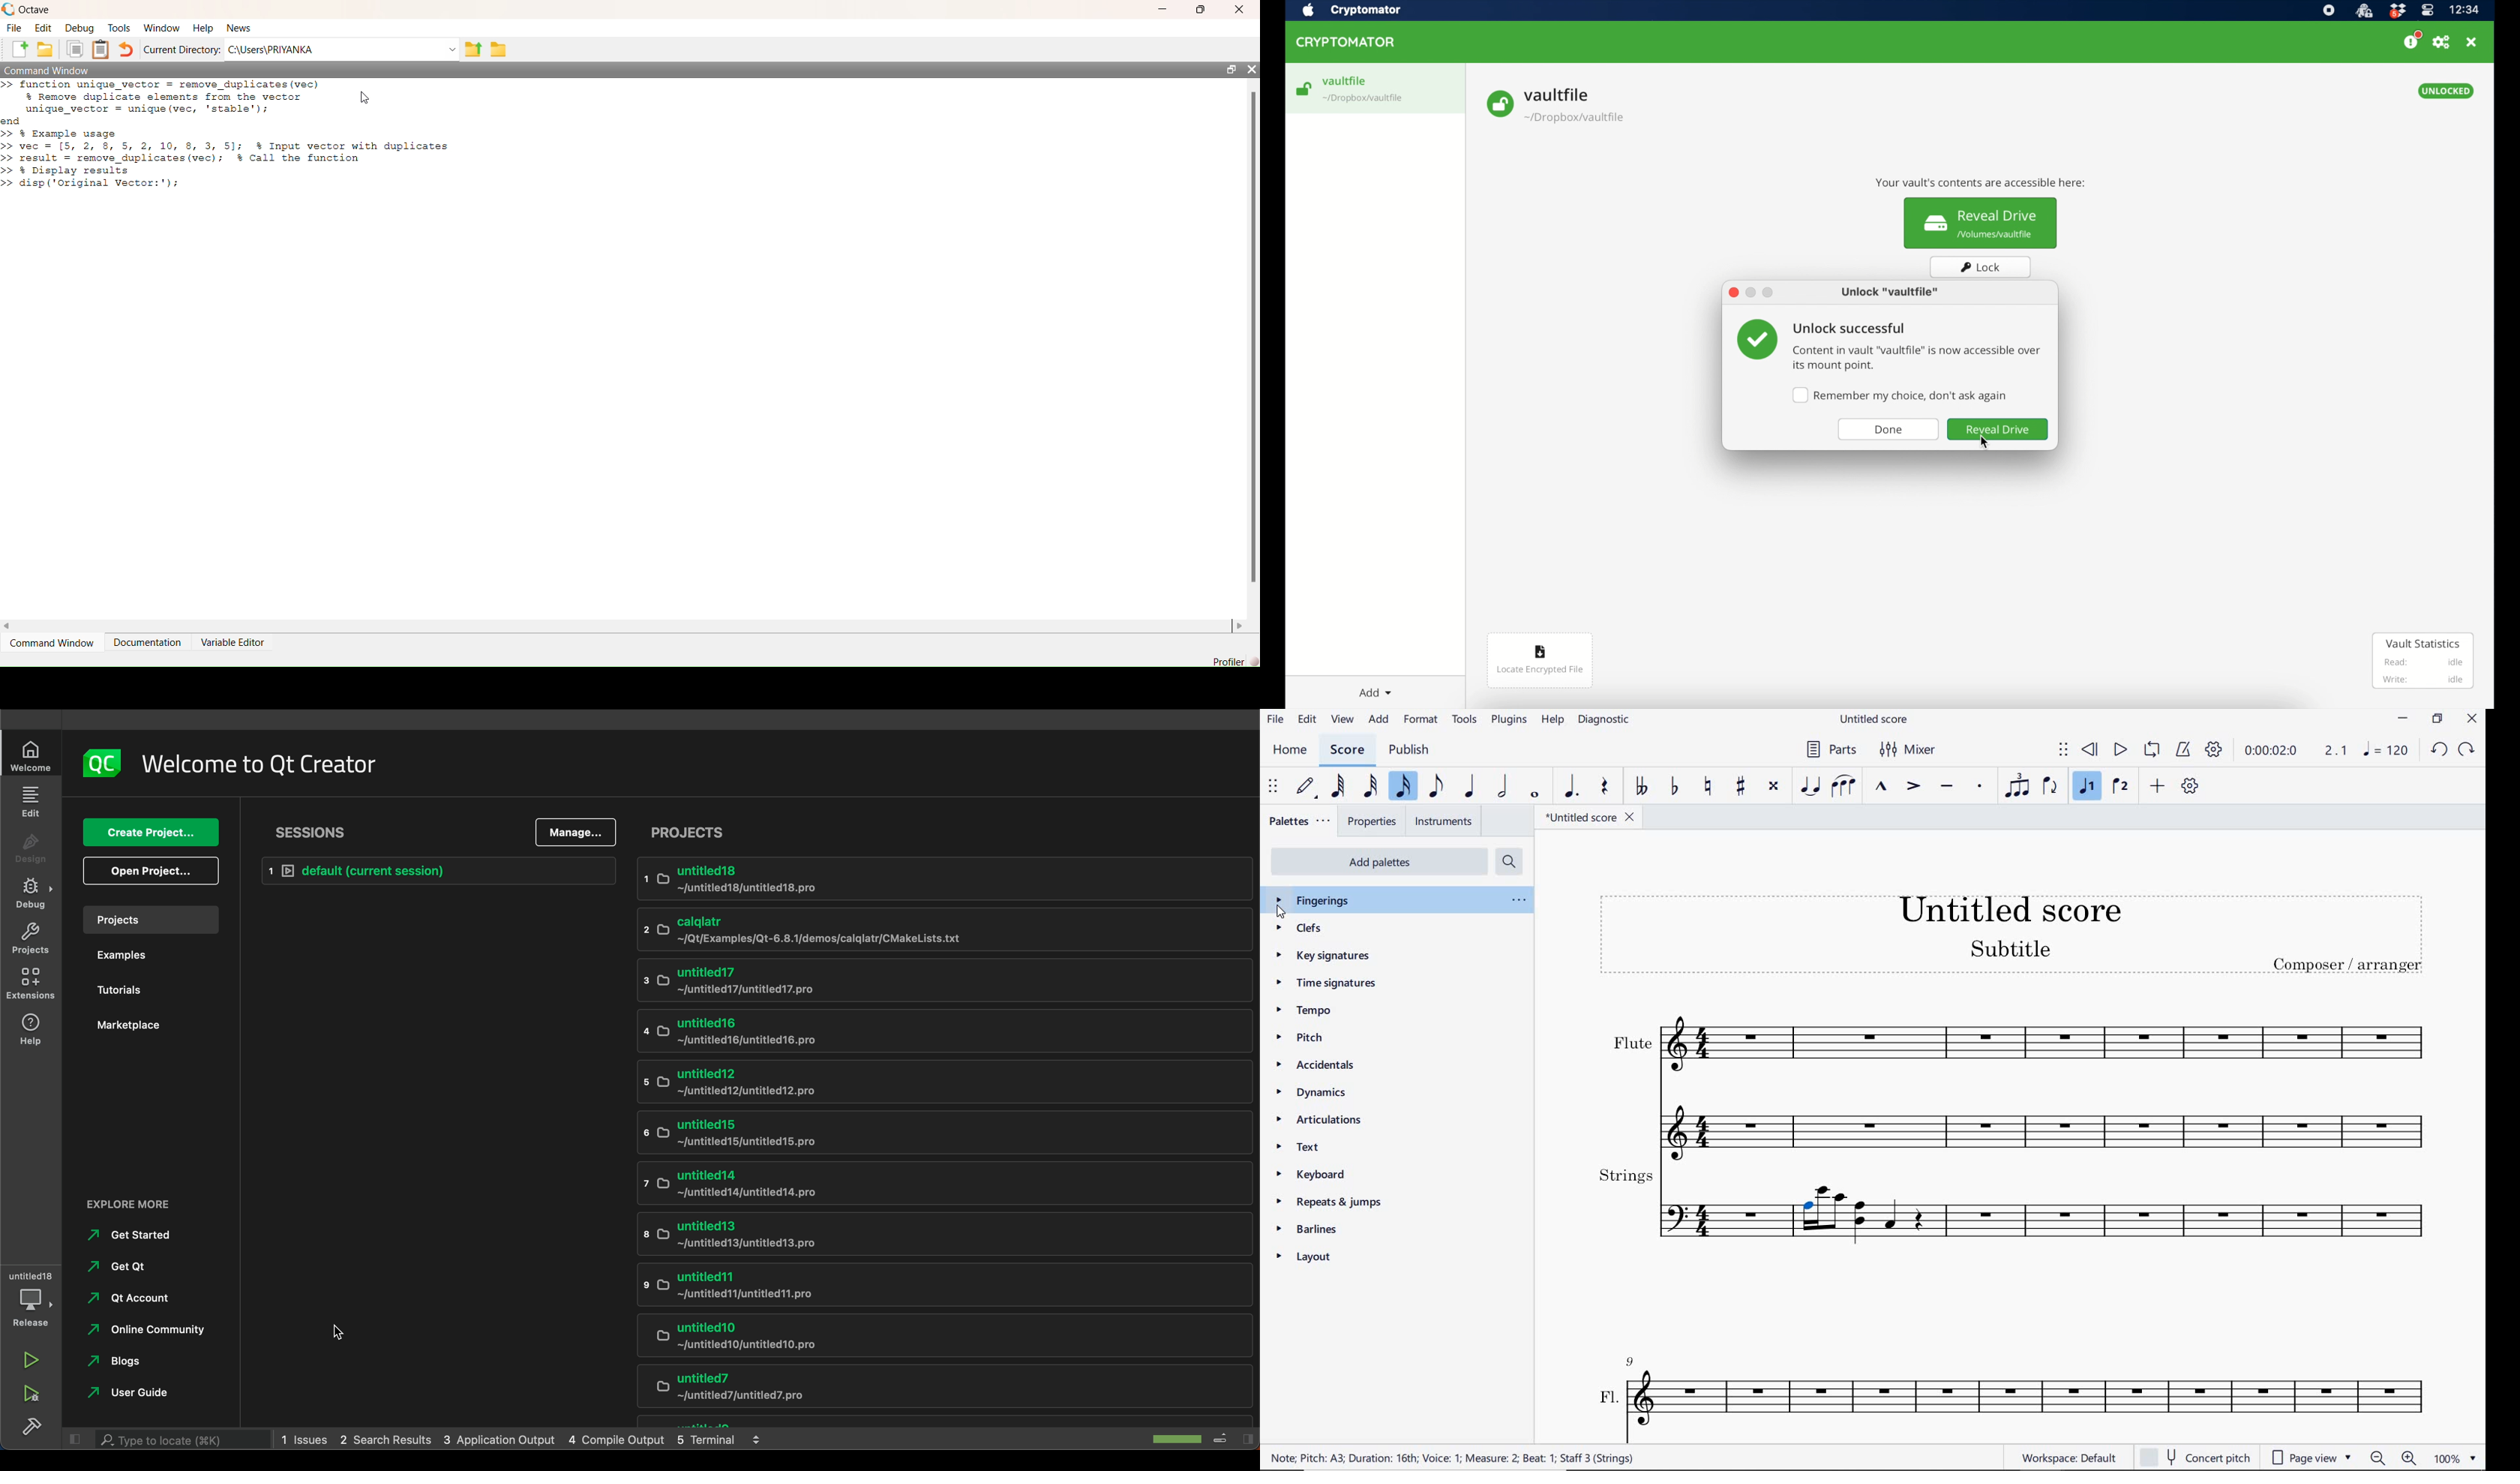  Describe the element at coordinates (1510, 864) in the screenshot. I see `search palettes` at that location.